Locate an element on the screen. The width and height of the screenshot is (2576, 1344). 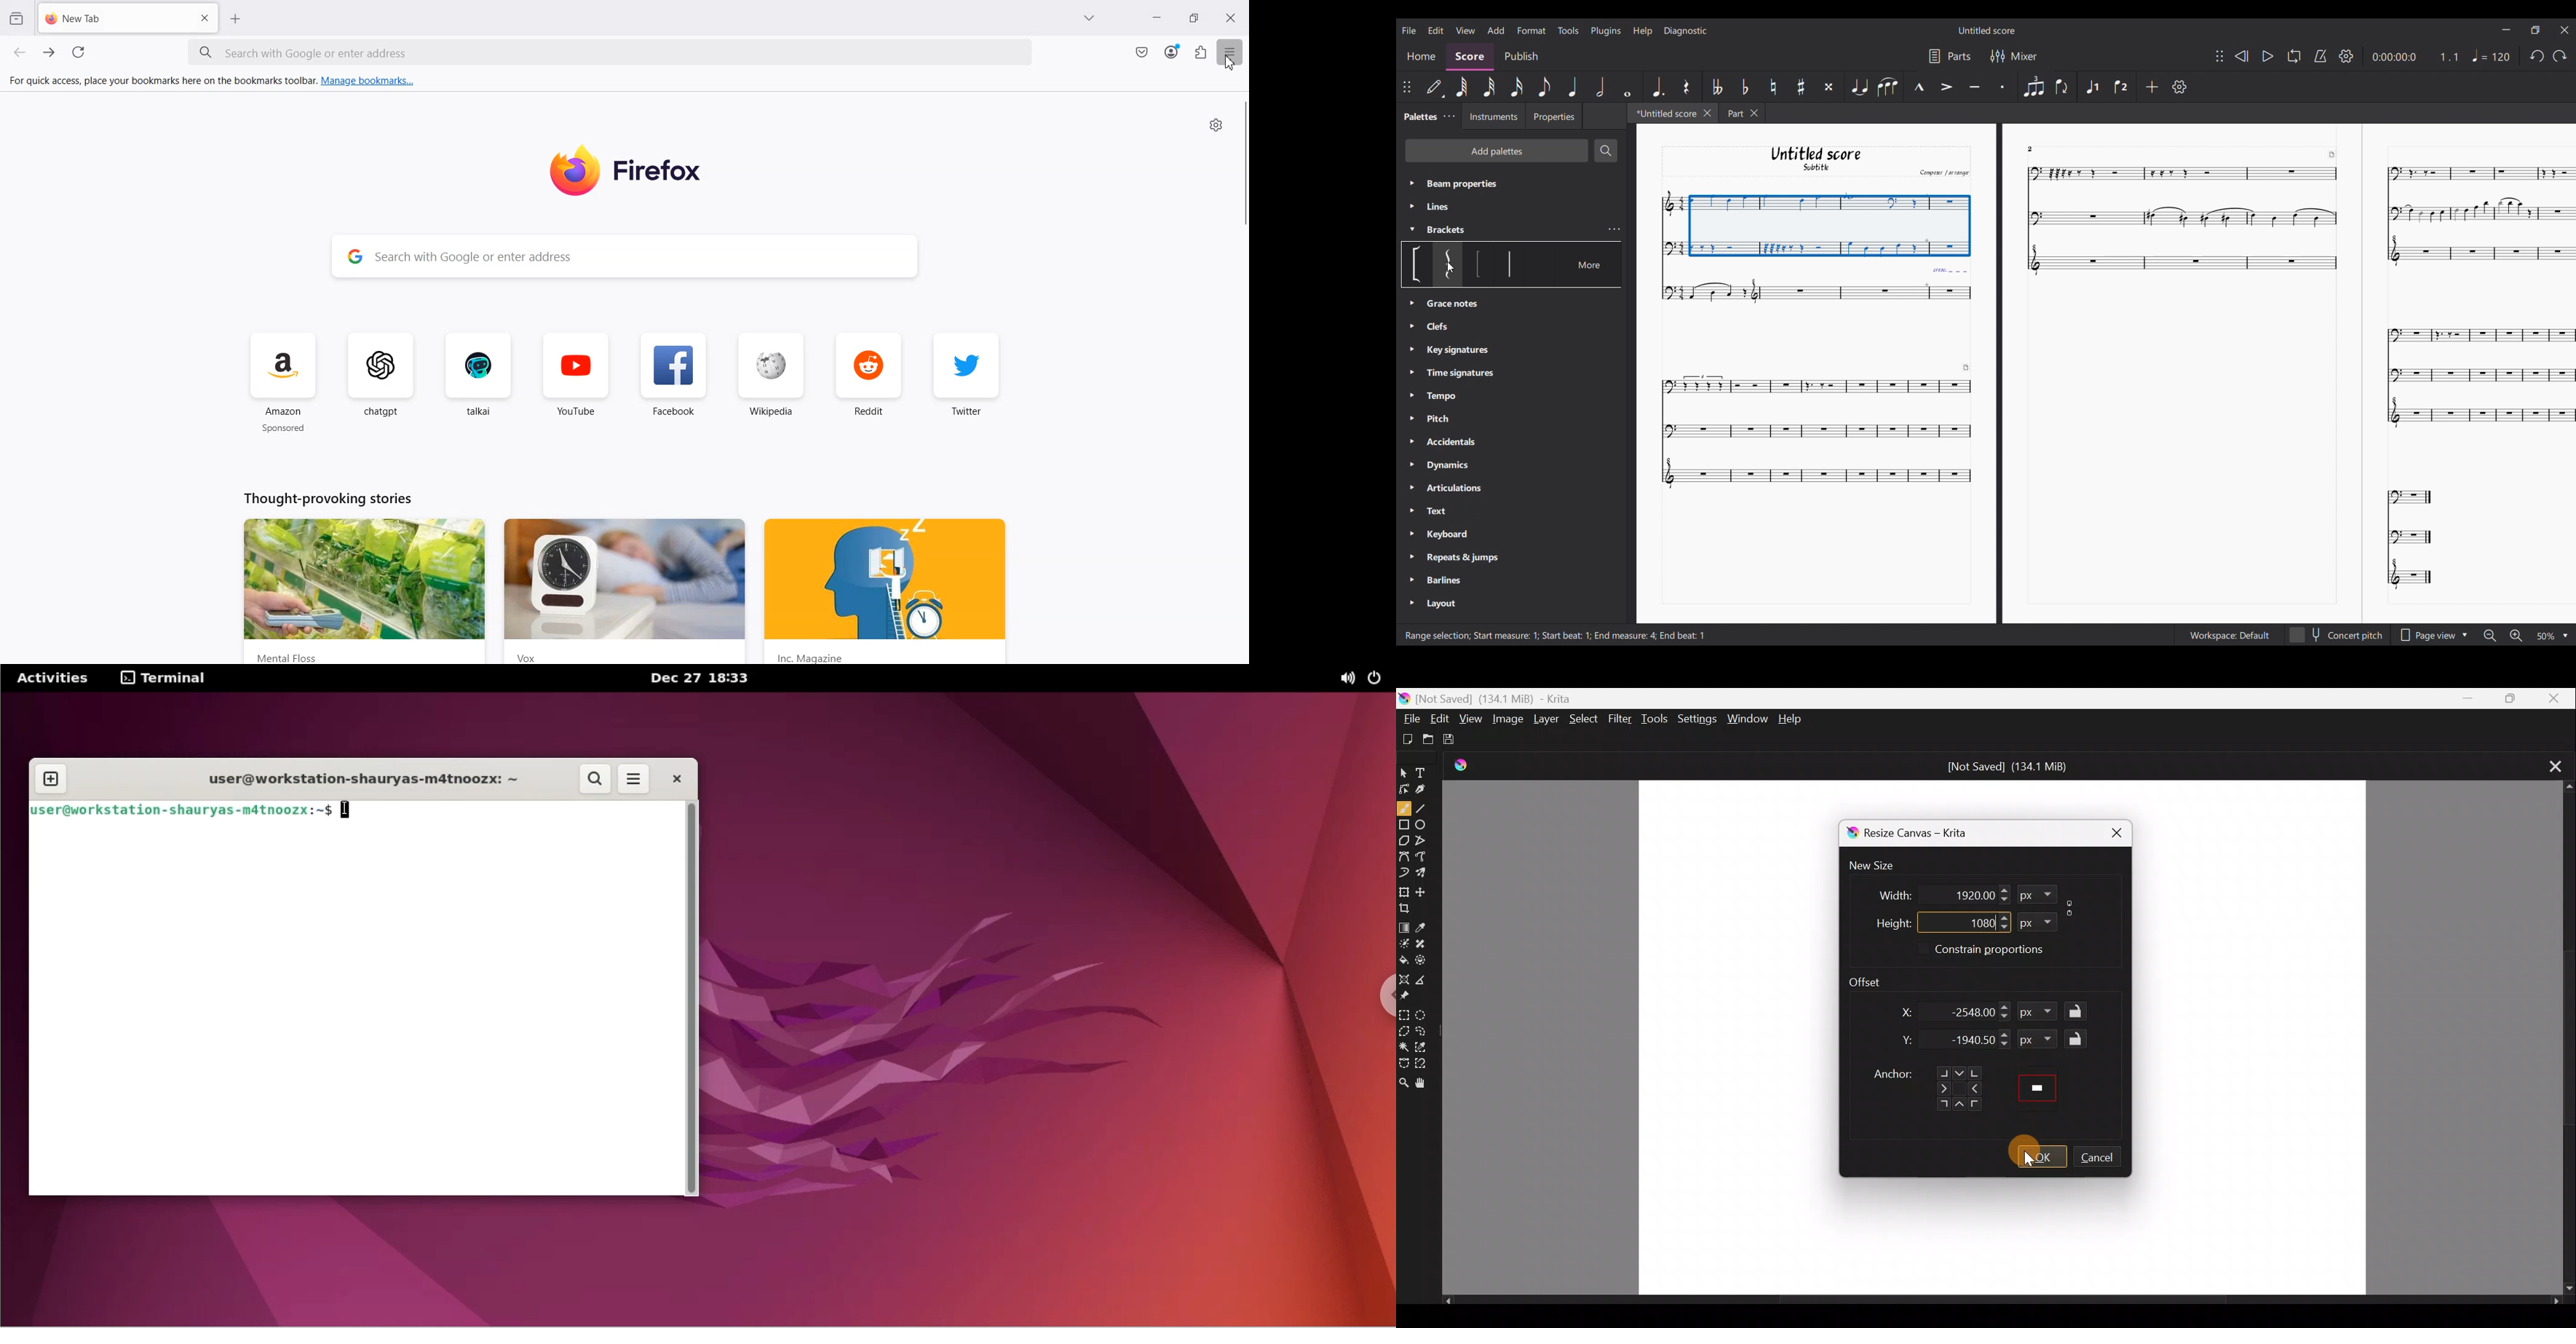
Layout is located at coordinates (1440, 604).